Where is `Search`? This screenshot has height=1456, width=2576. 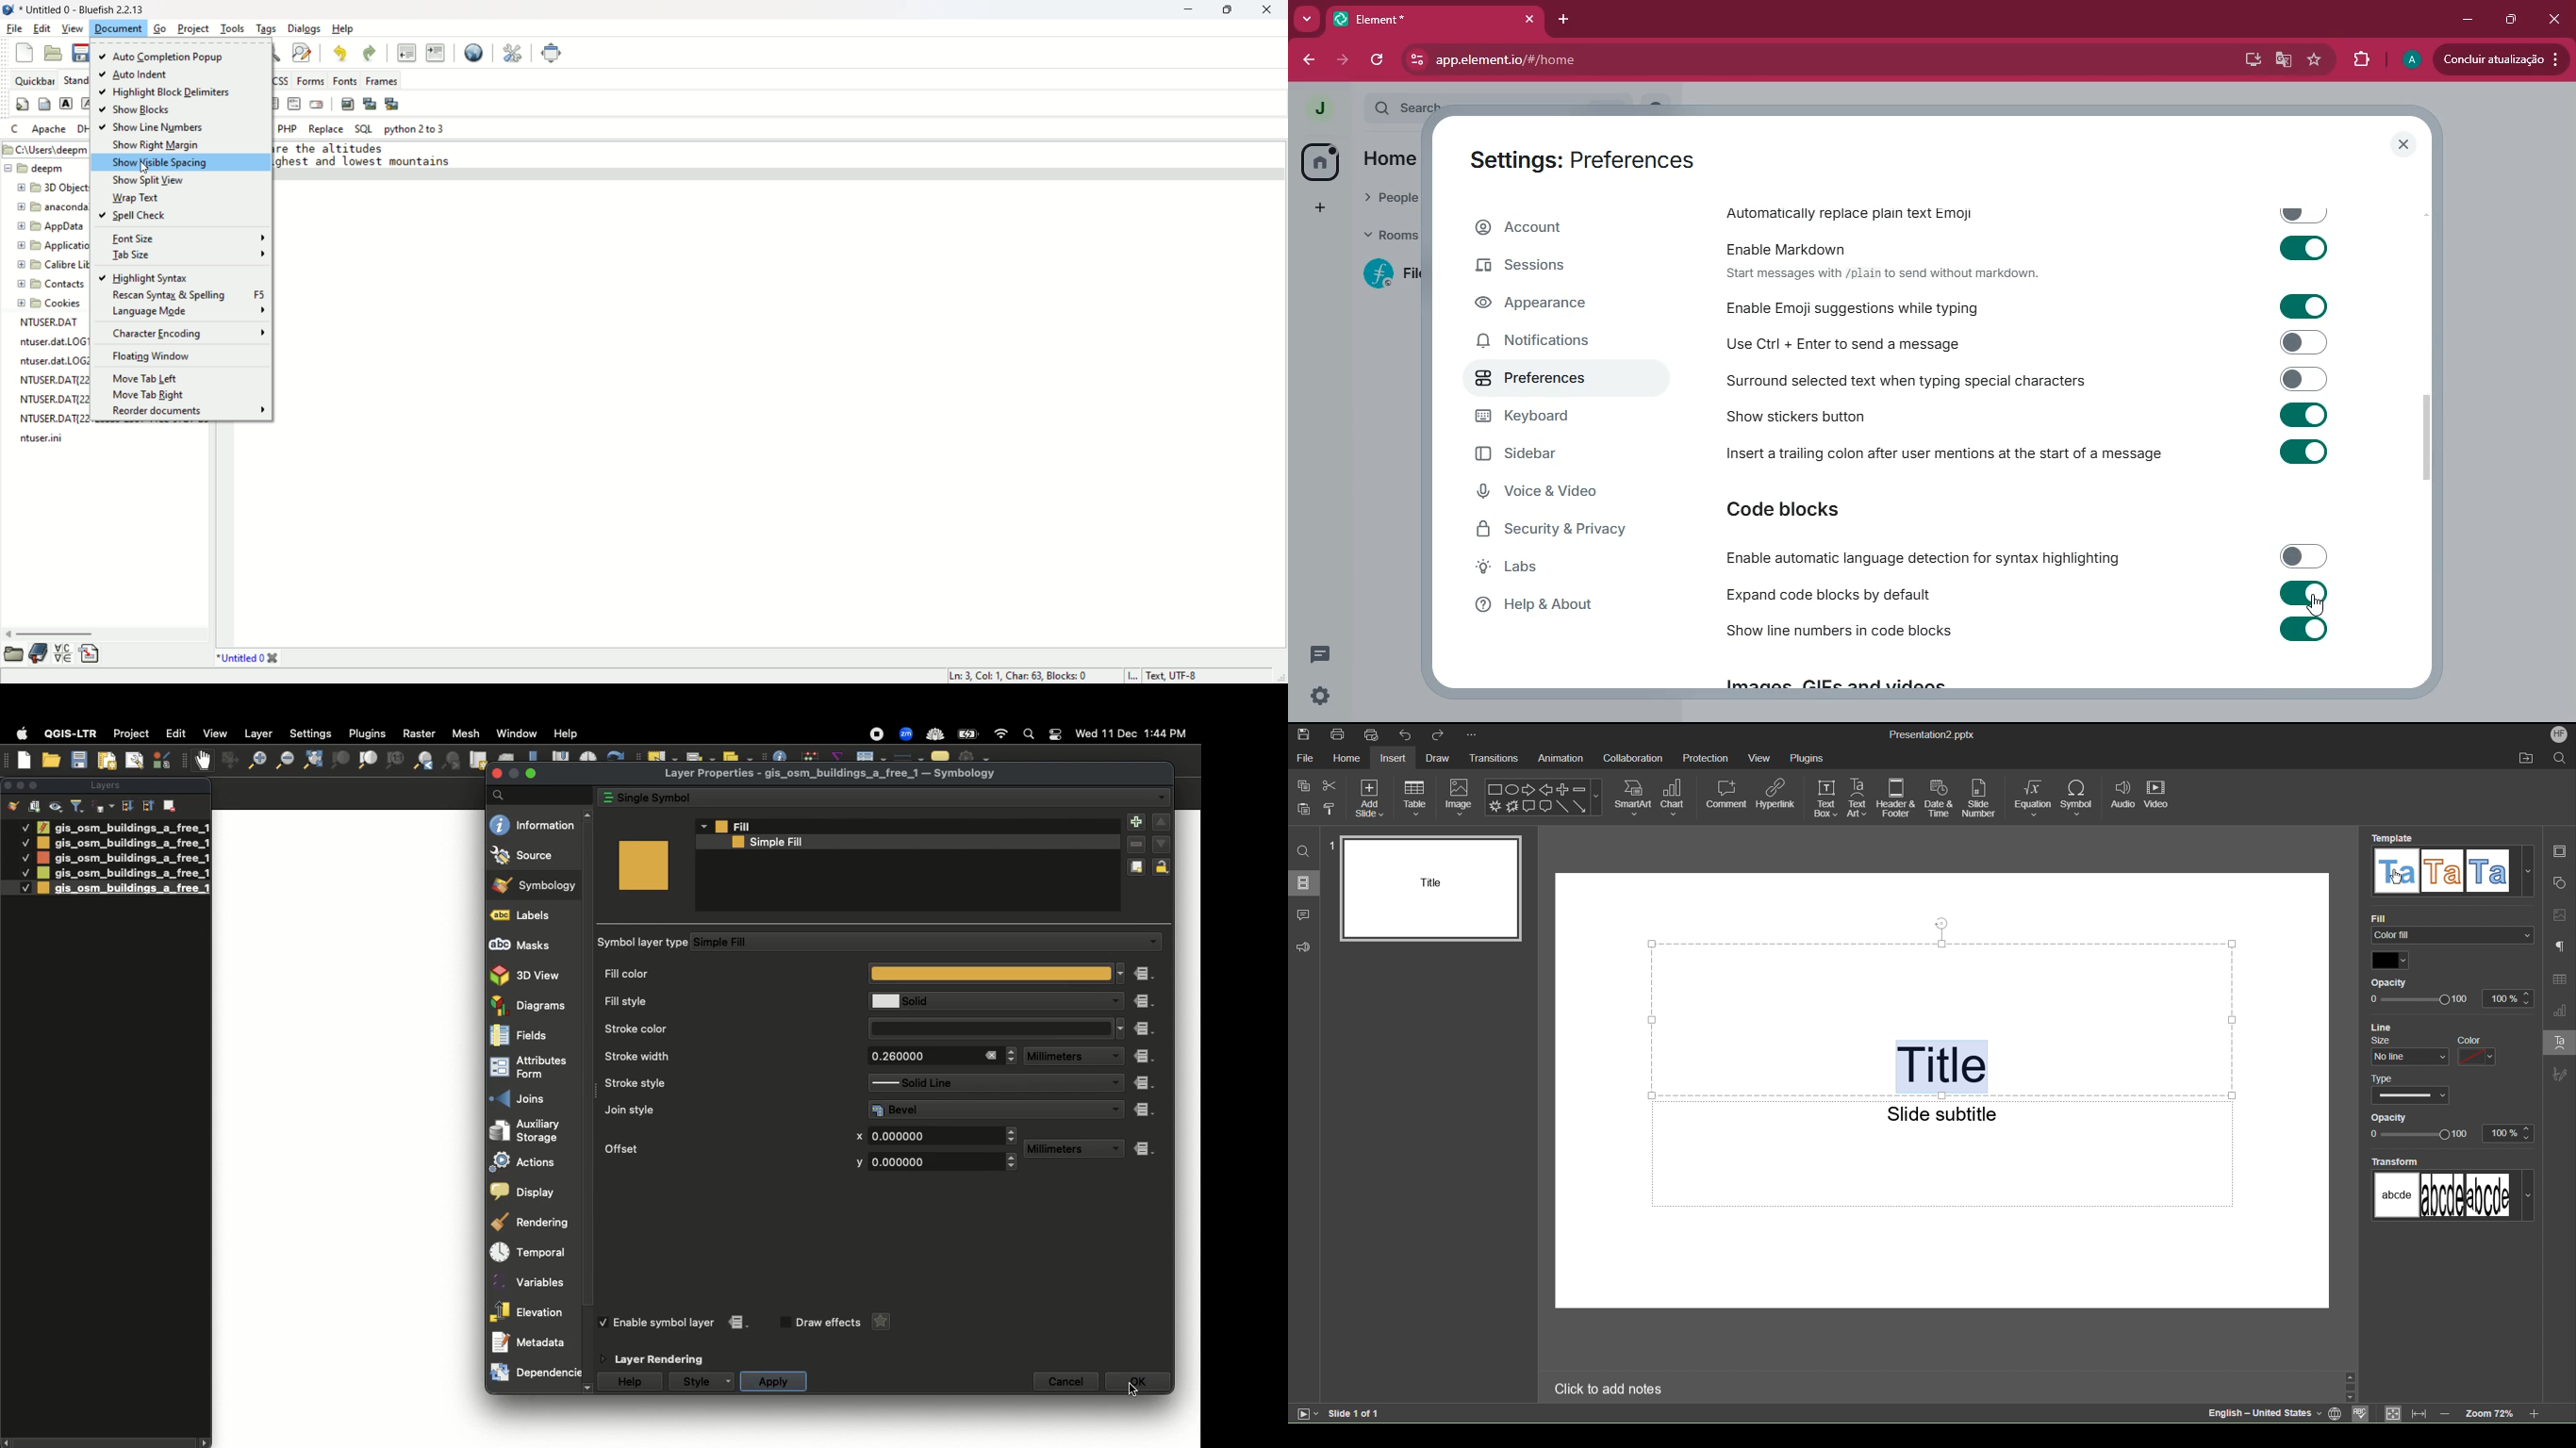 Search is located at coordinates (2559, 759).